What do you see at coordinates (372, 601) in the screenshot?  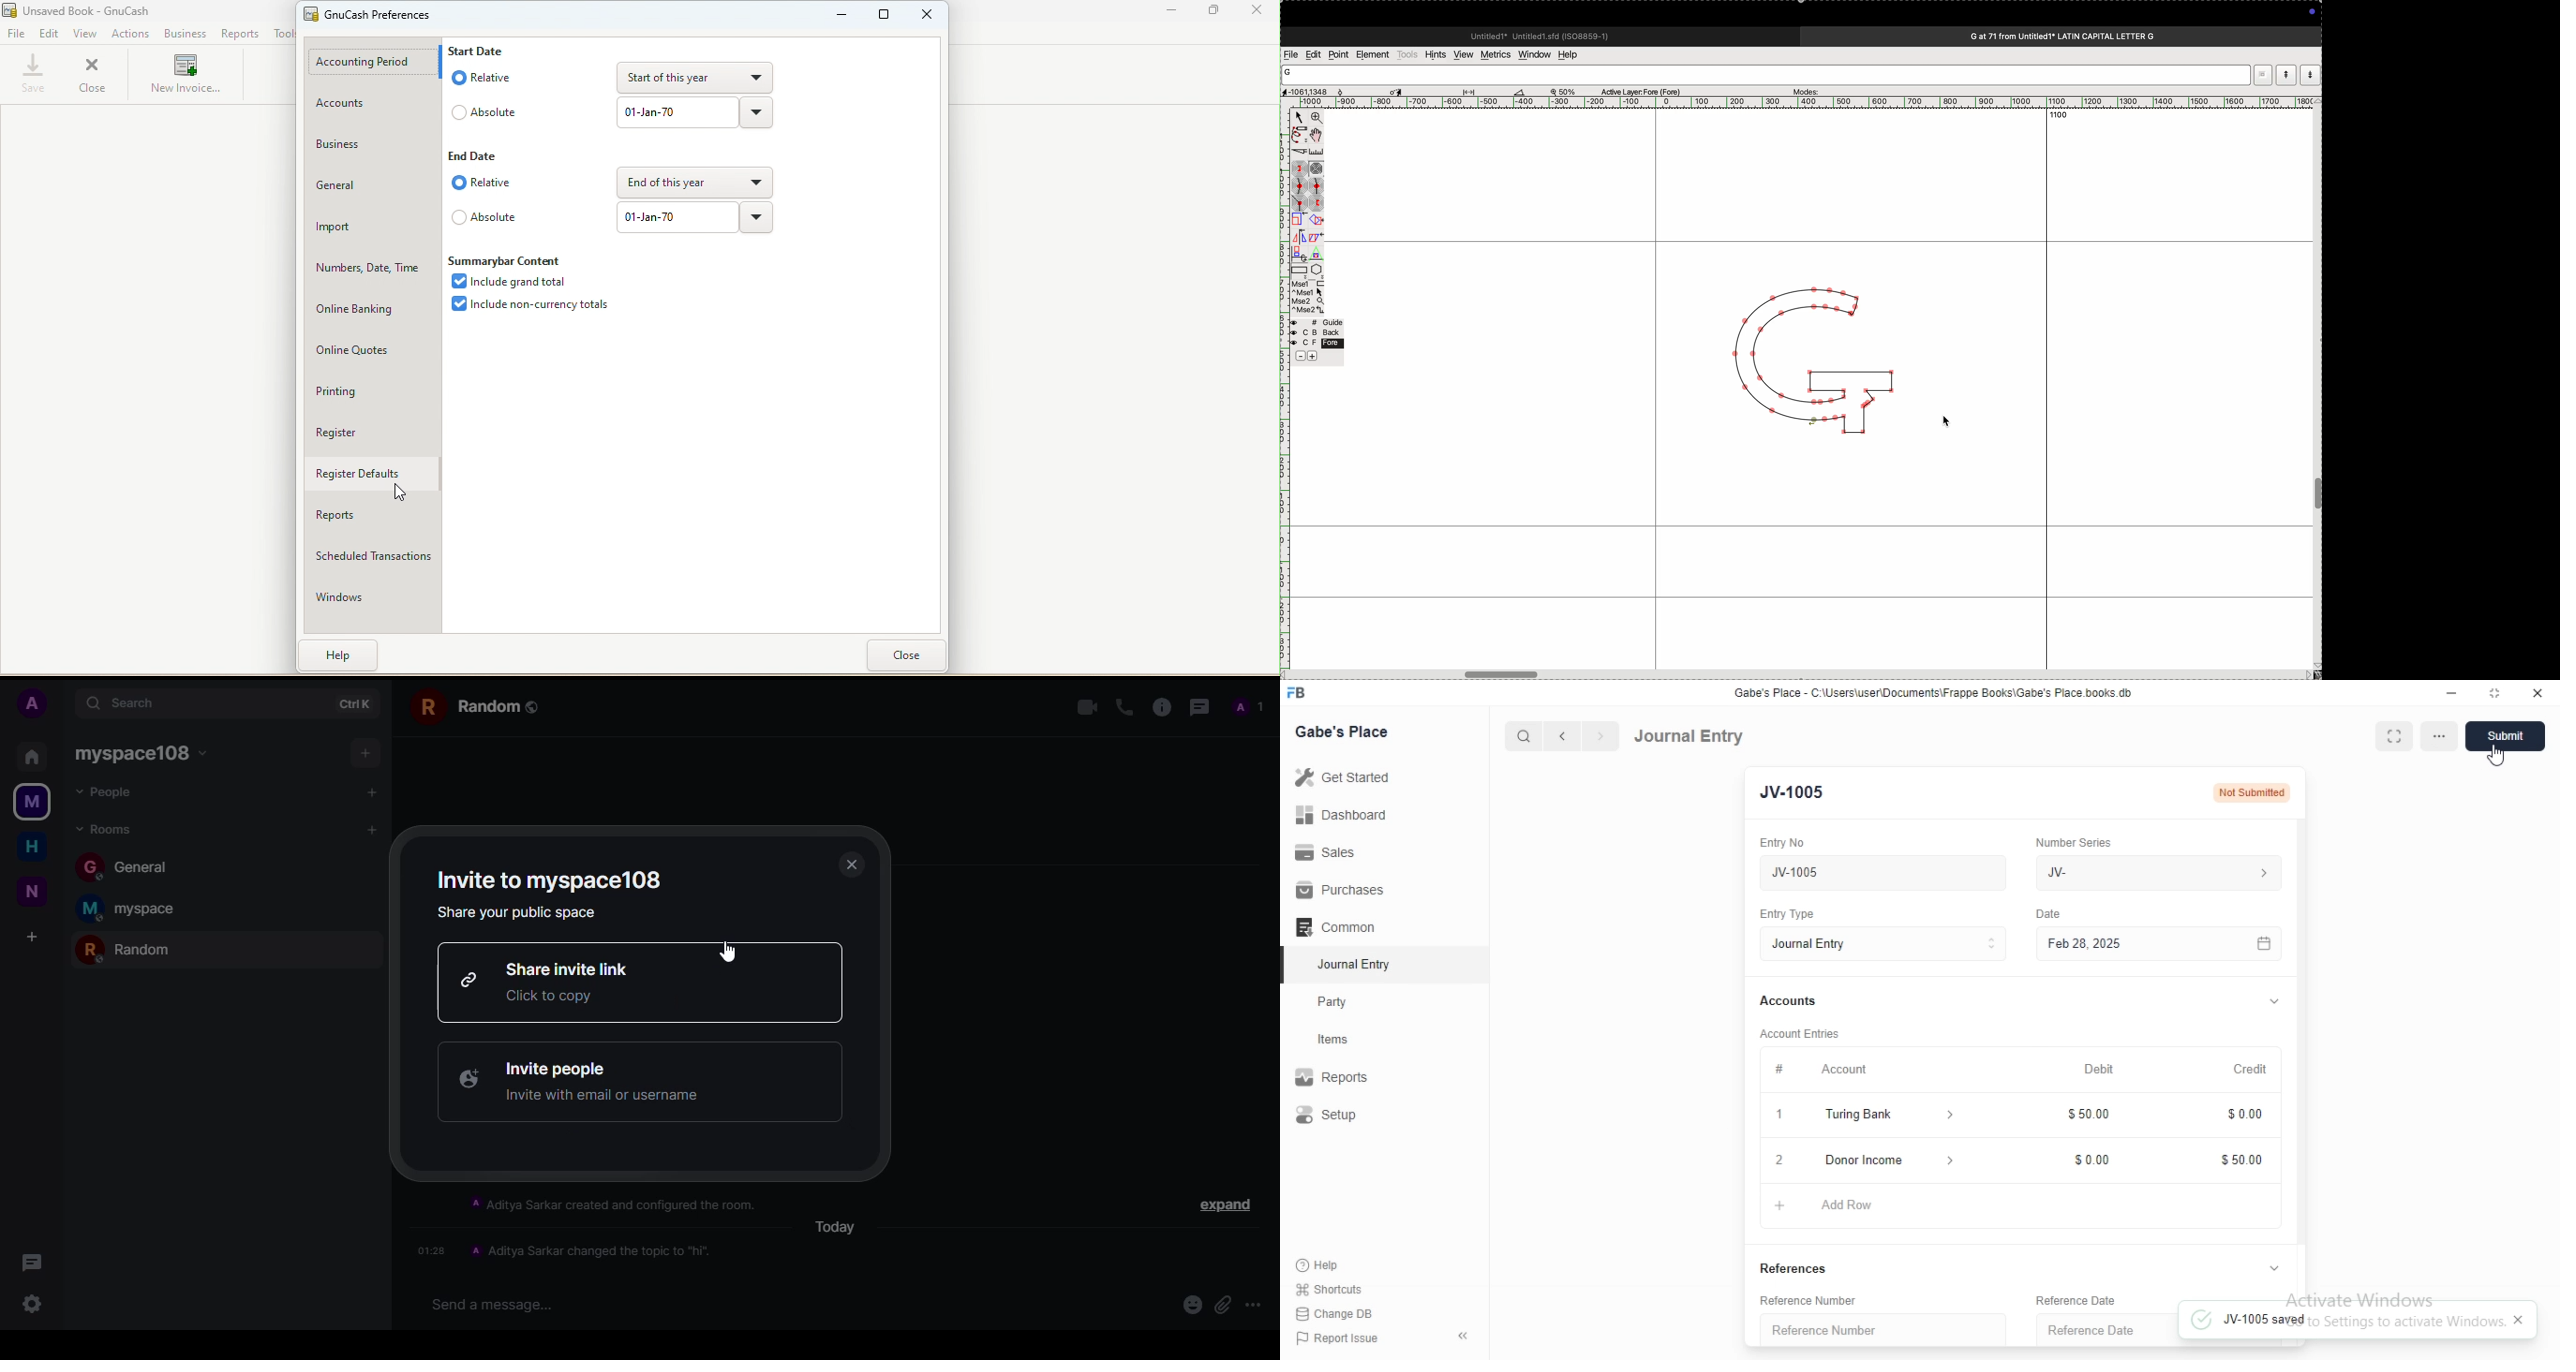 I see `Windows` at bounding box center [372, 601].